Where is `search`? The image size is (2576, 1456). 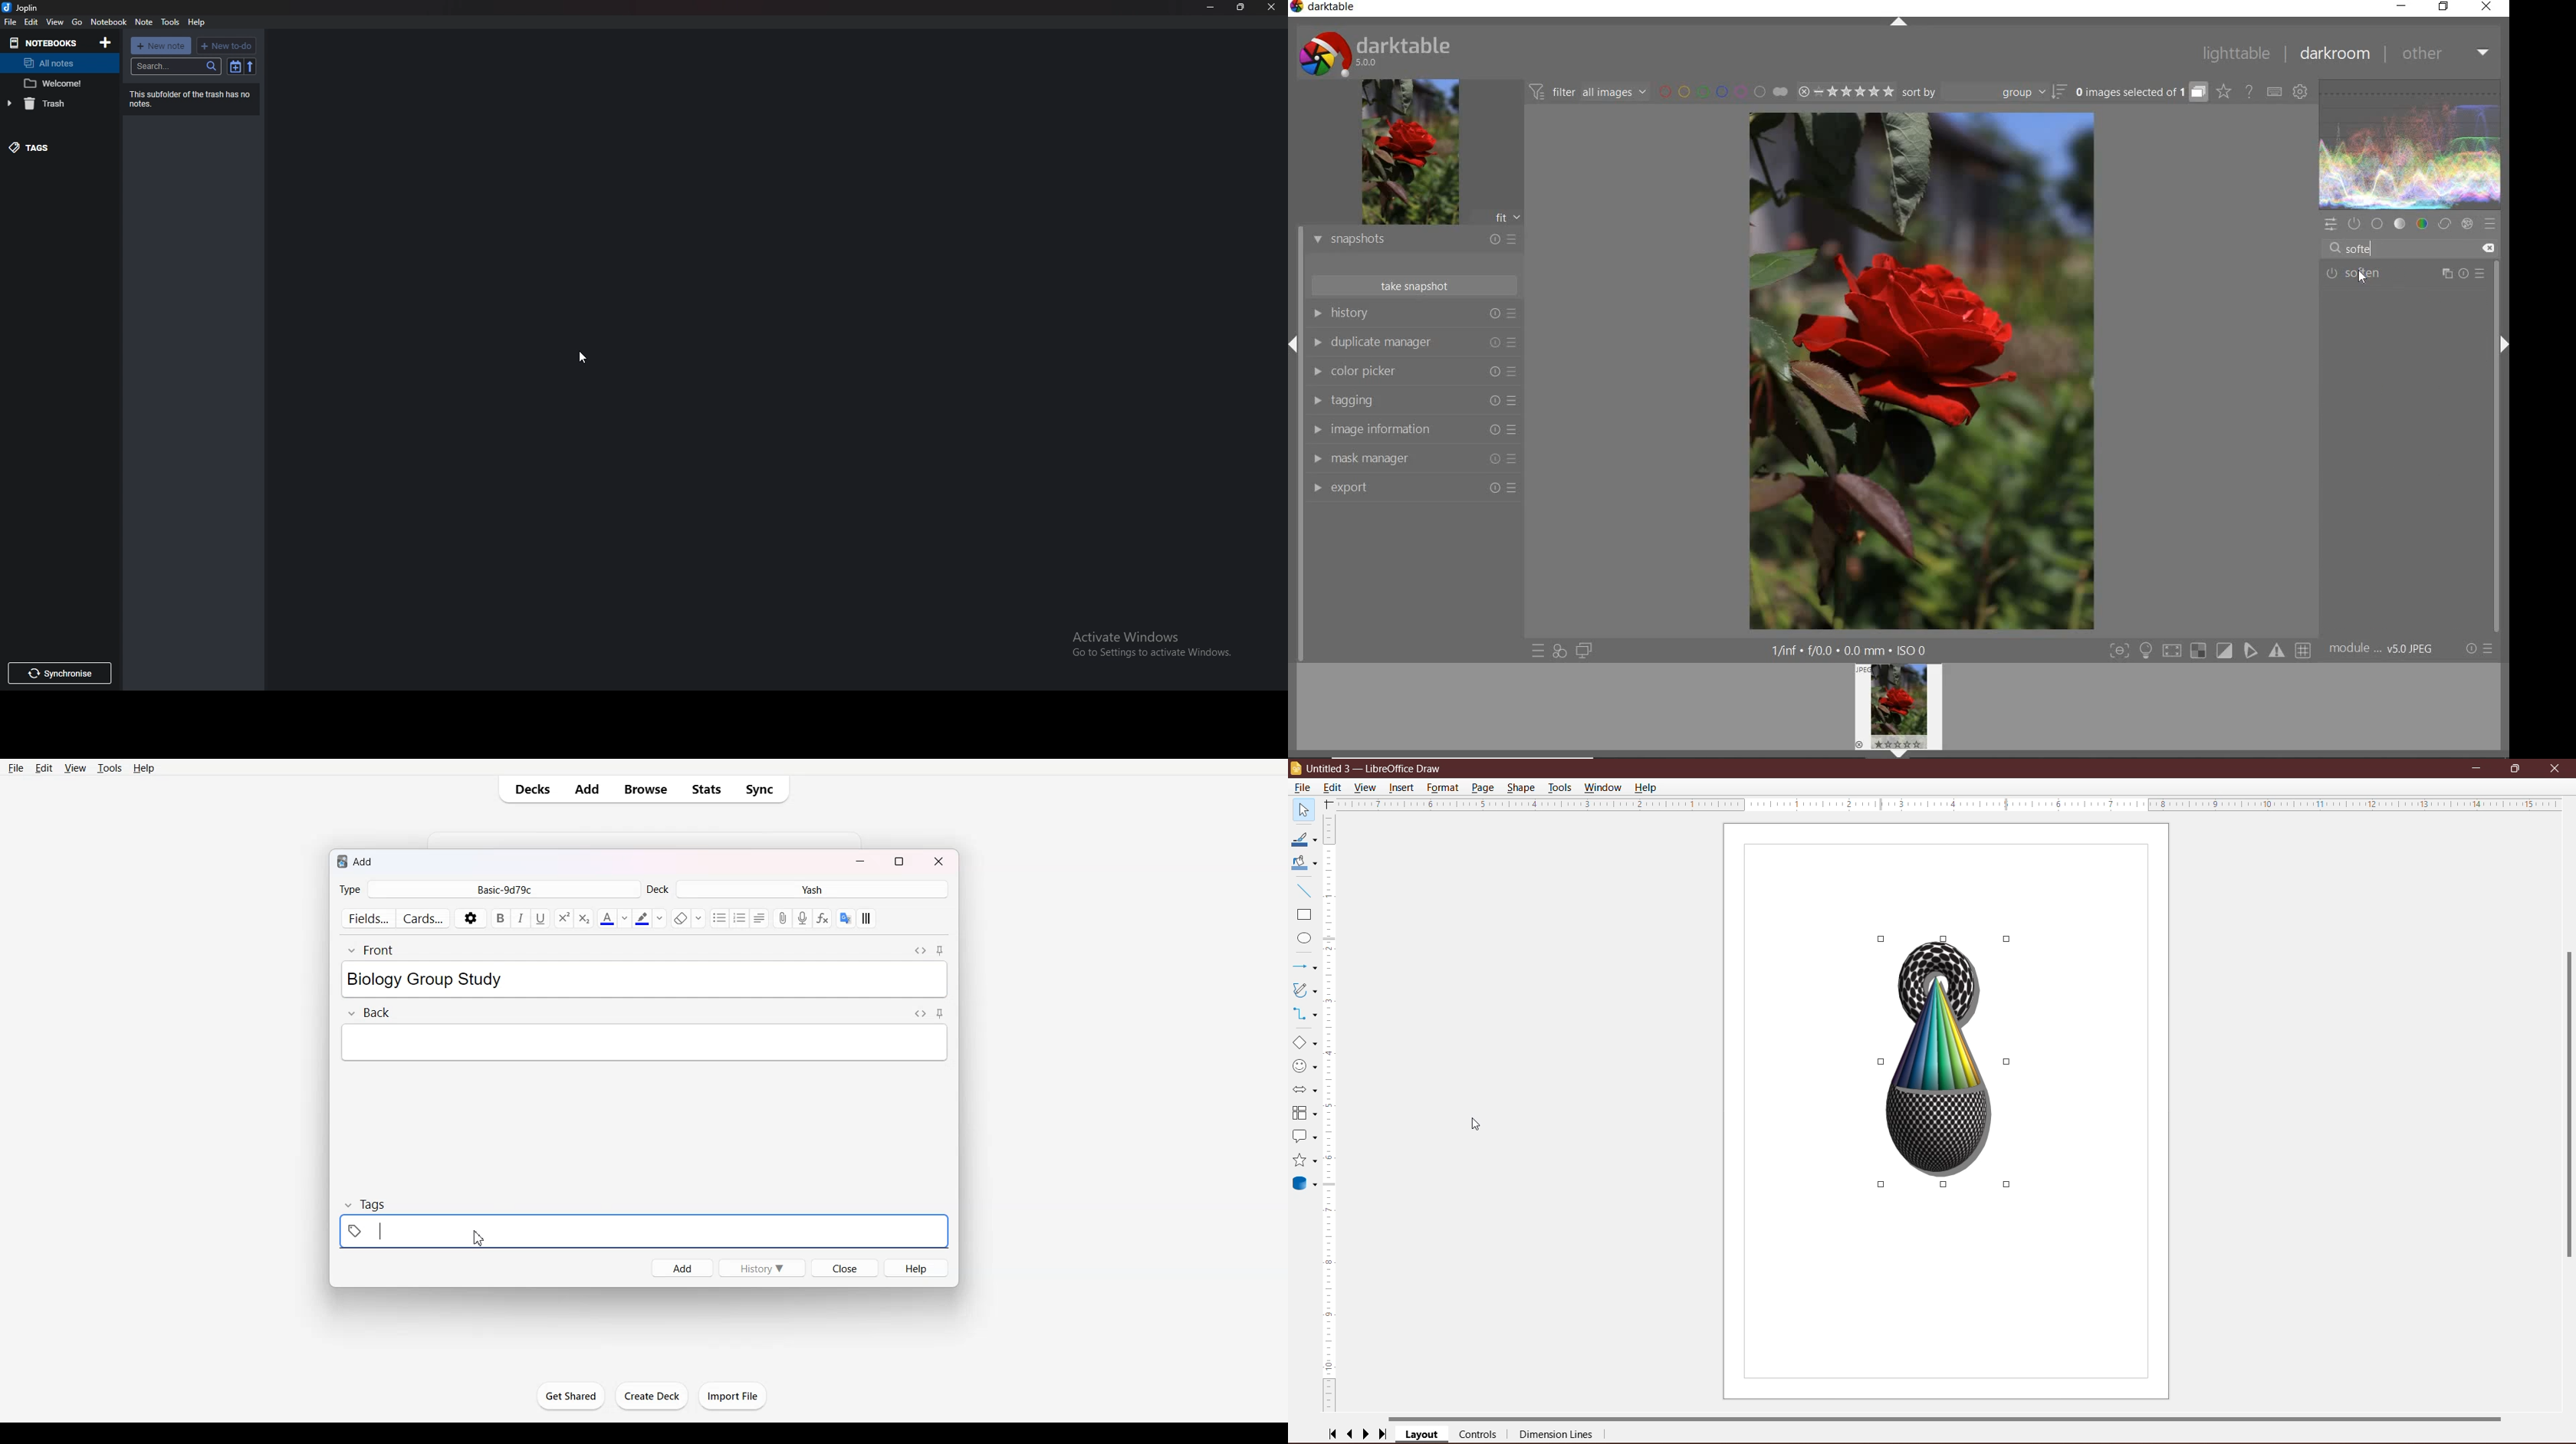 search is located at coordinates (176, 66).